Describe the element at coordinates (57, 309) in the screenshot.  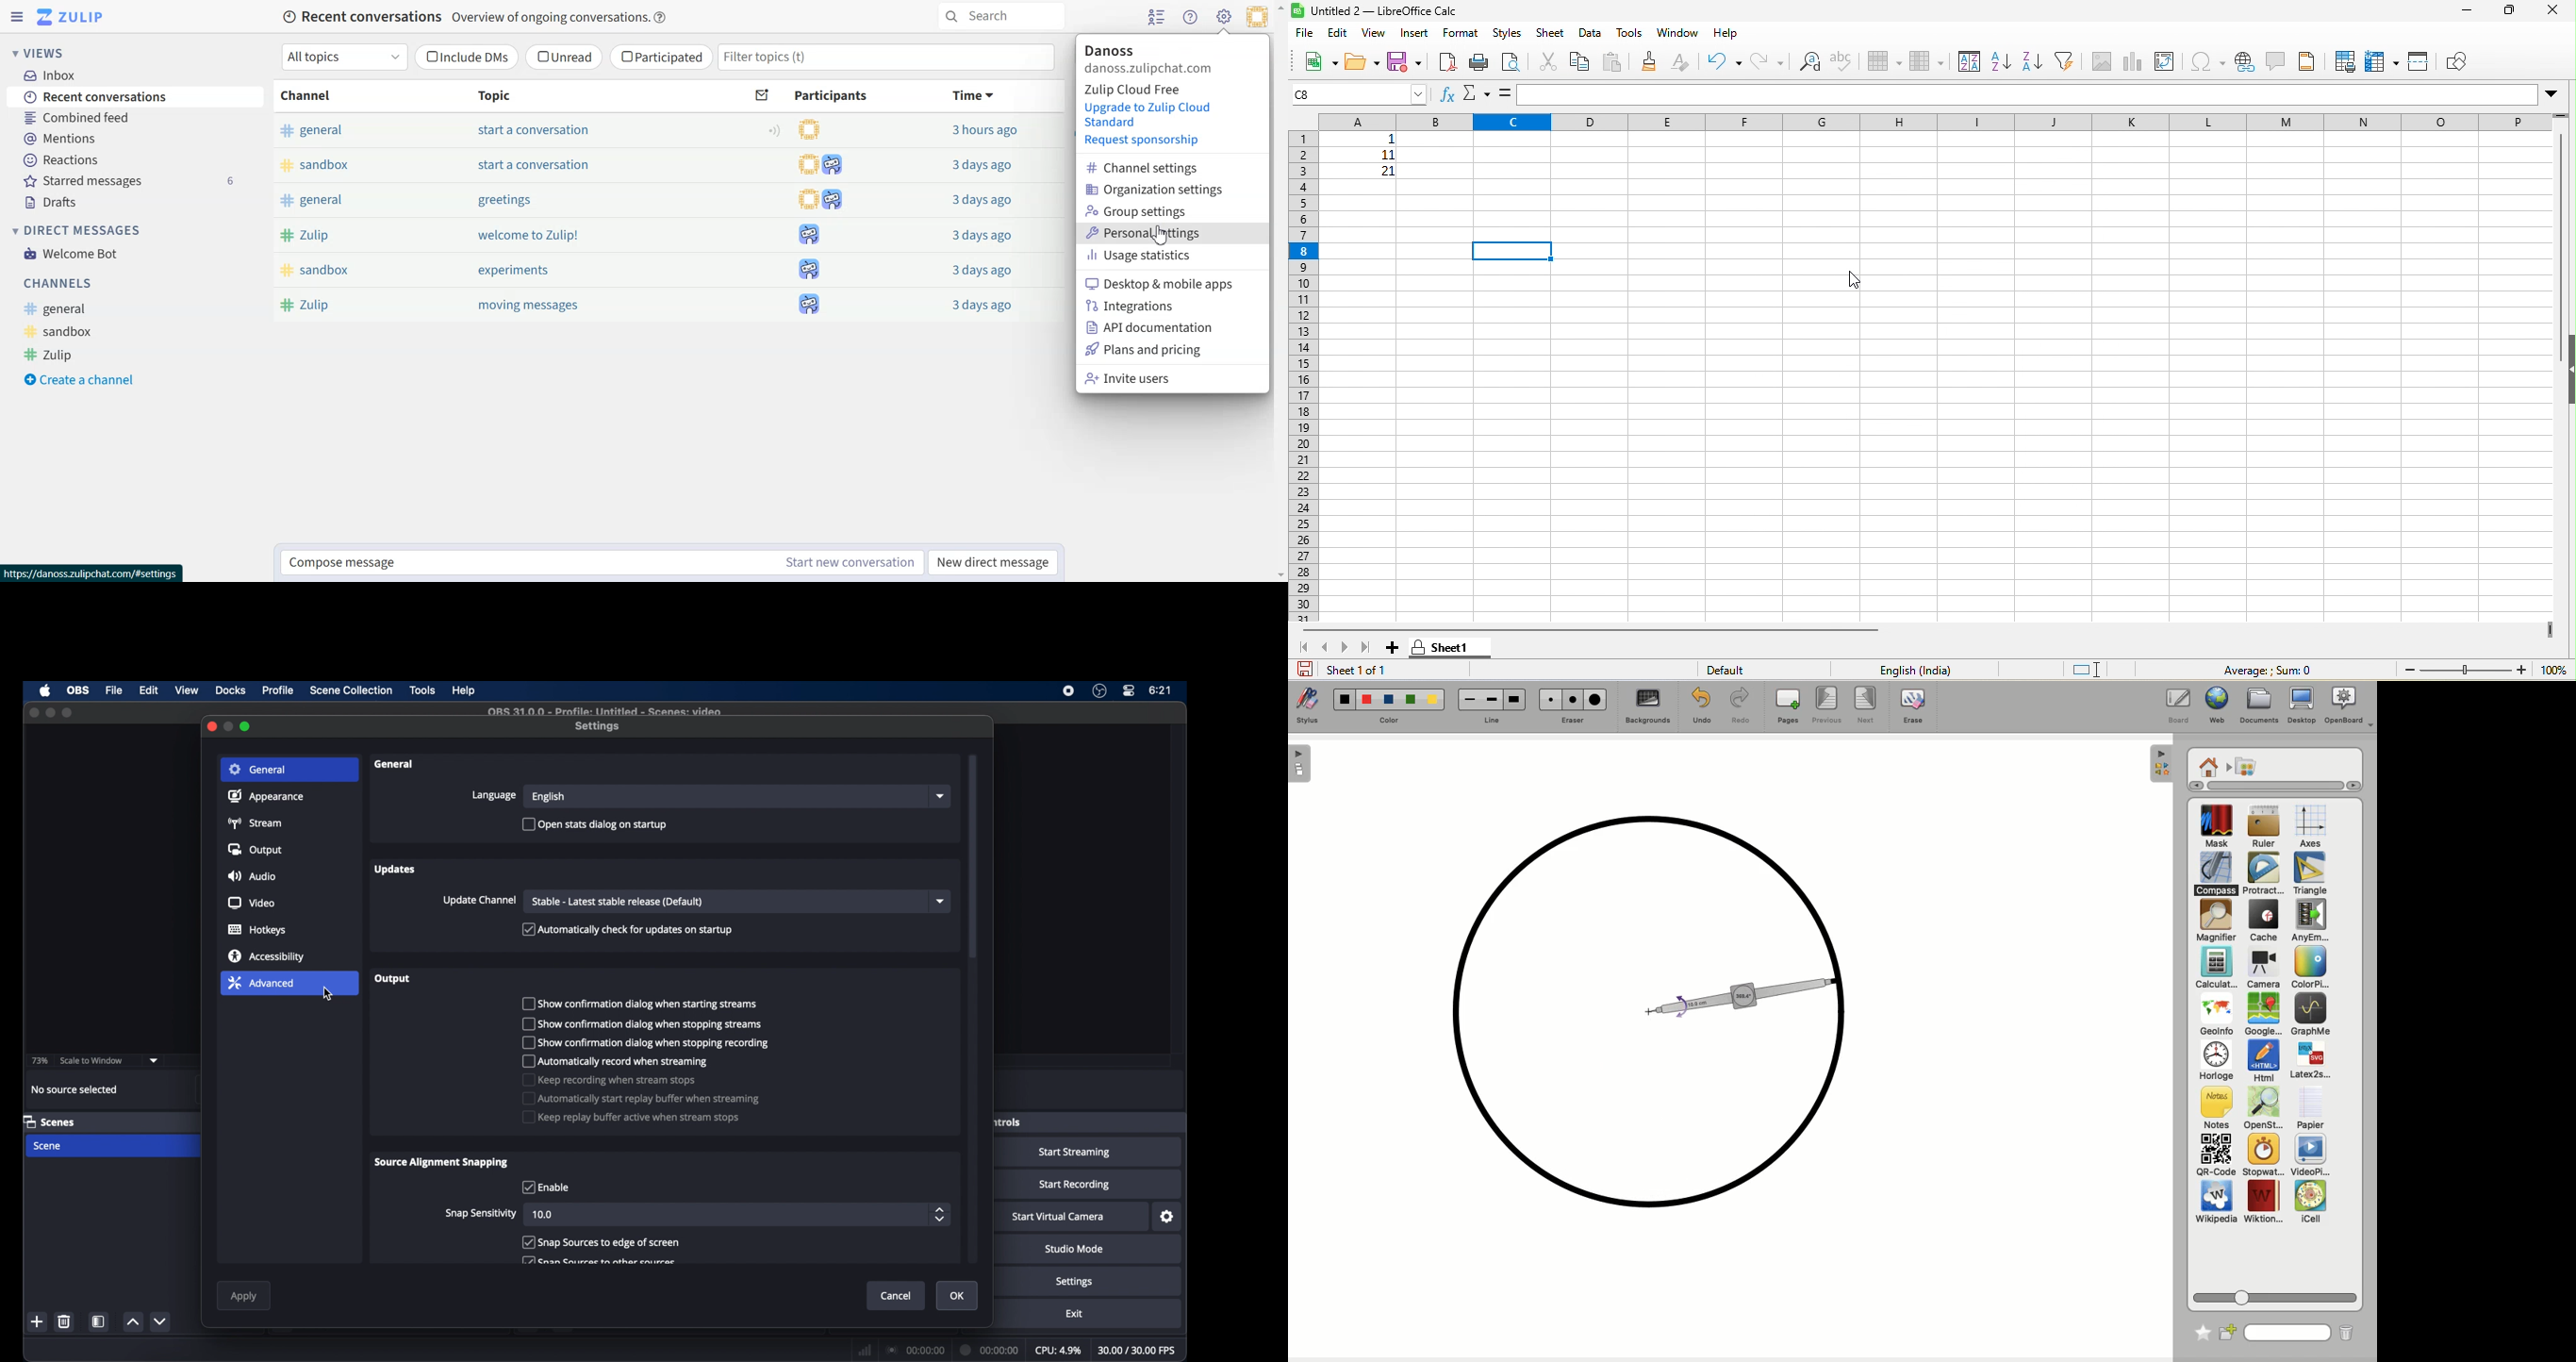
I see `General` at that location.